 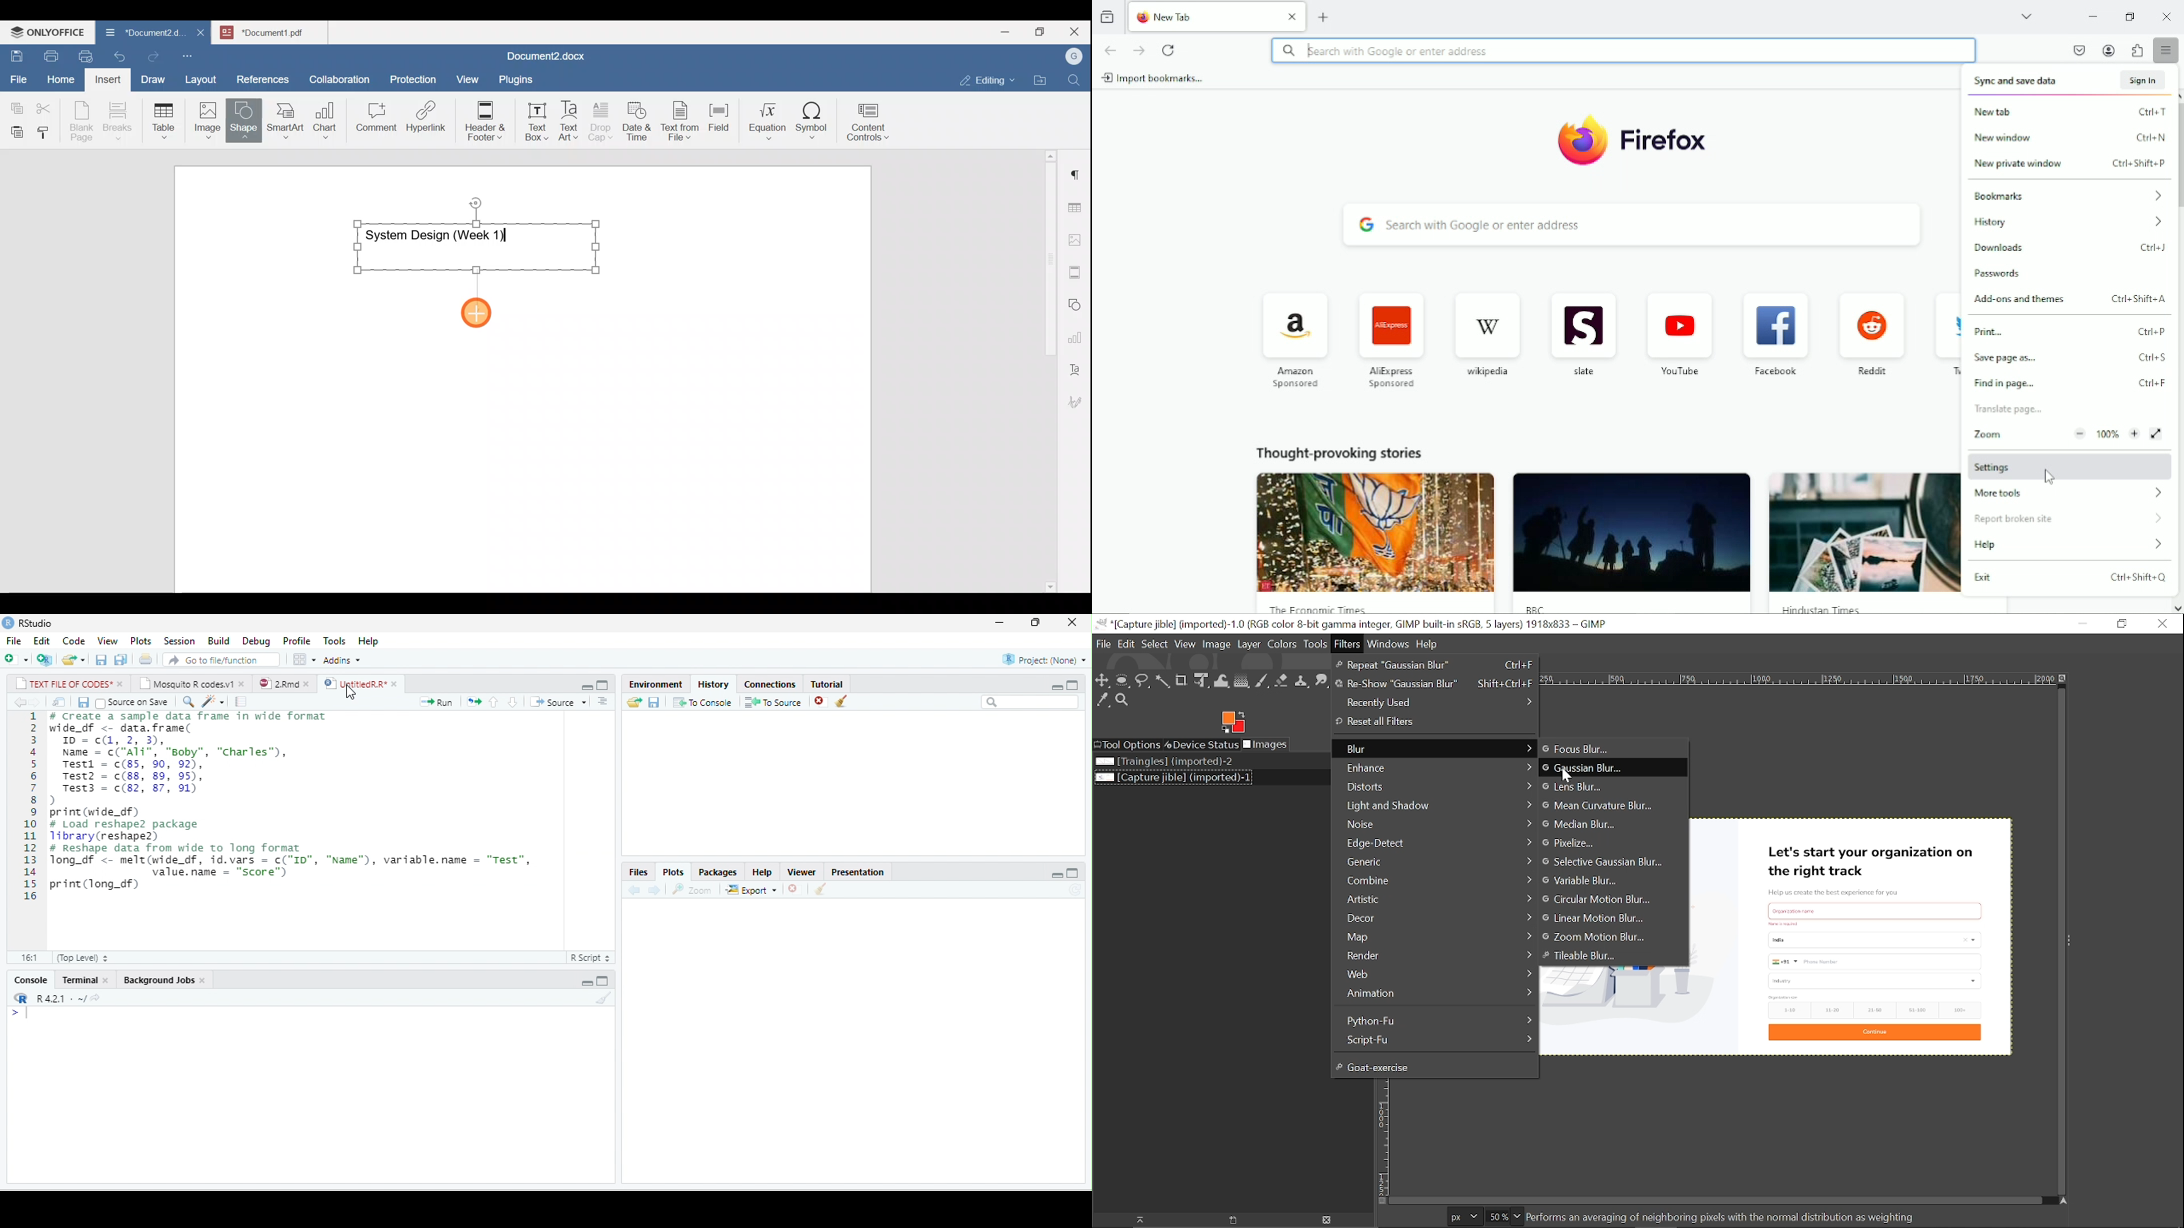 What do you see at coordinates (342, 660) in the screenshot?
I see `Addins` at bounding box center [342, 660].